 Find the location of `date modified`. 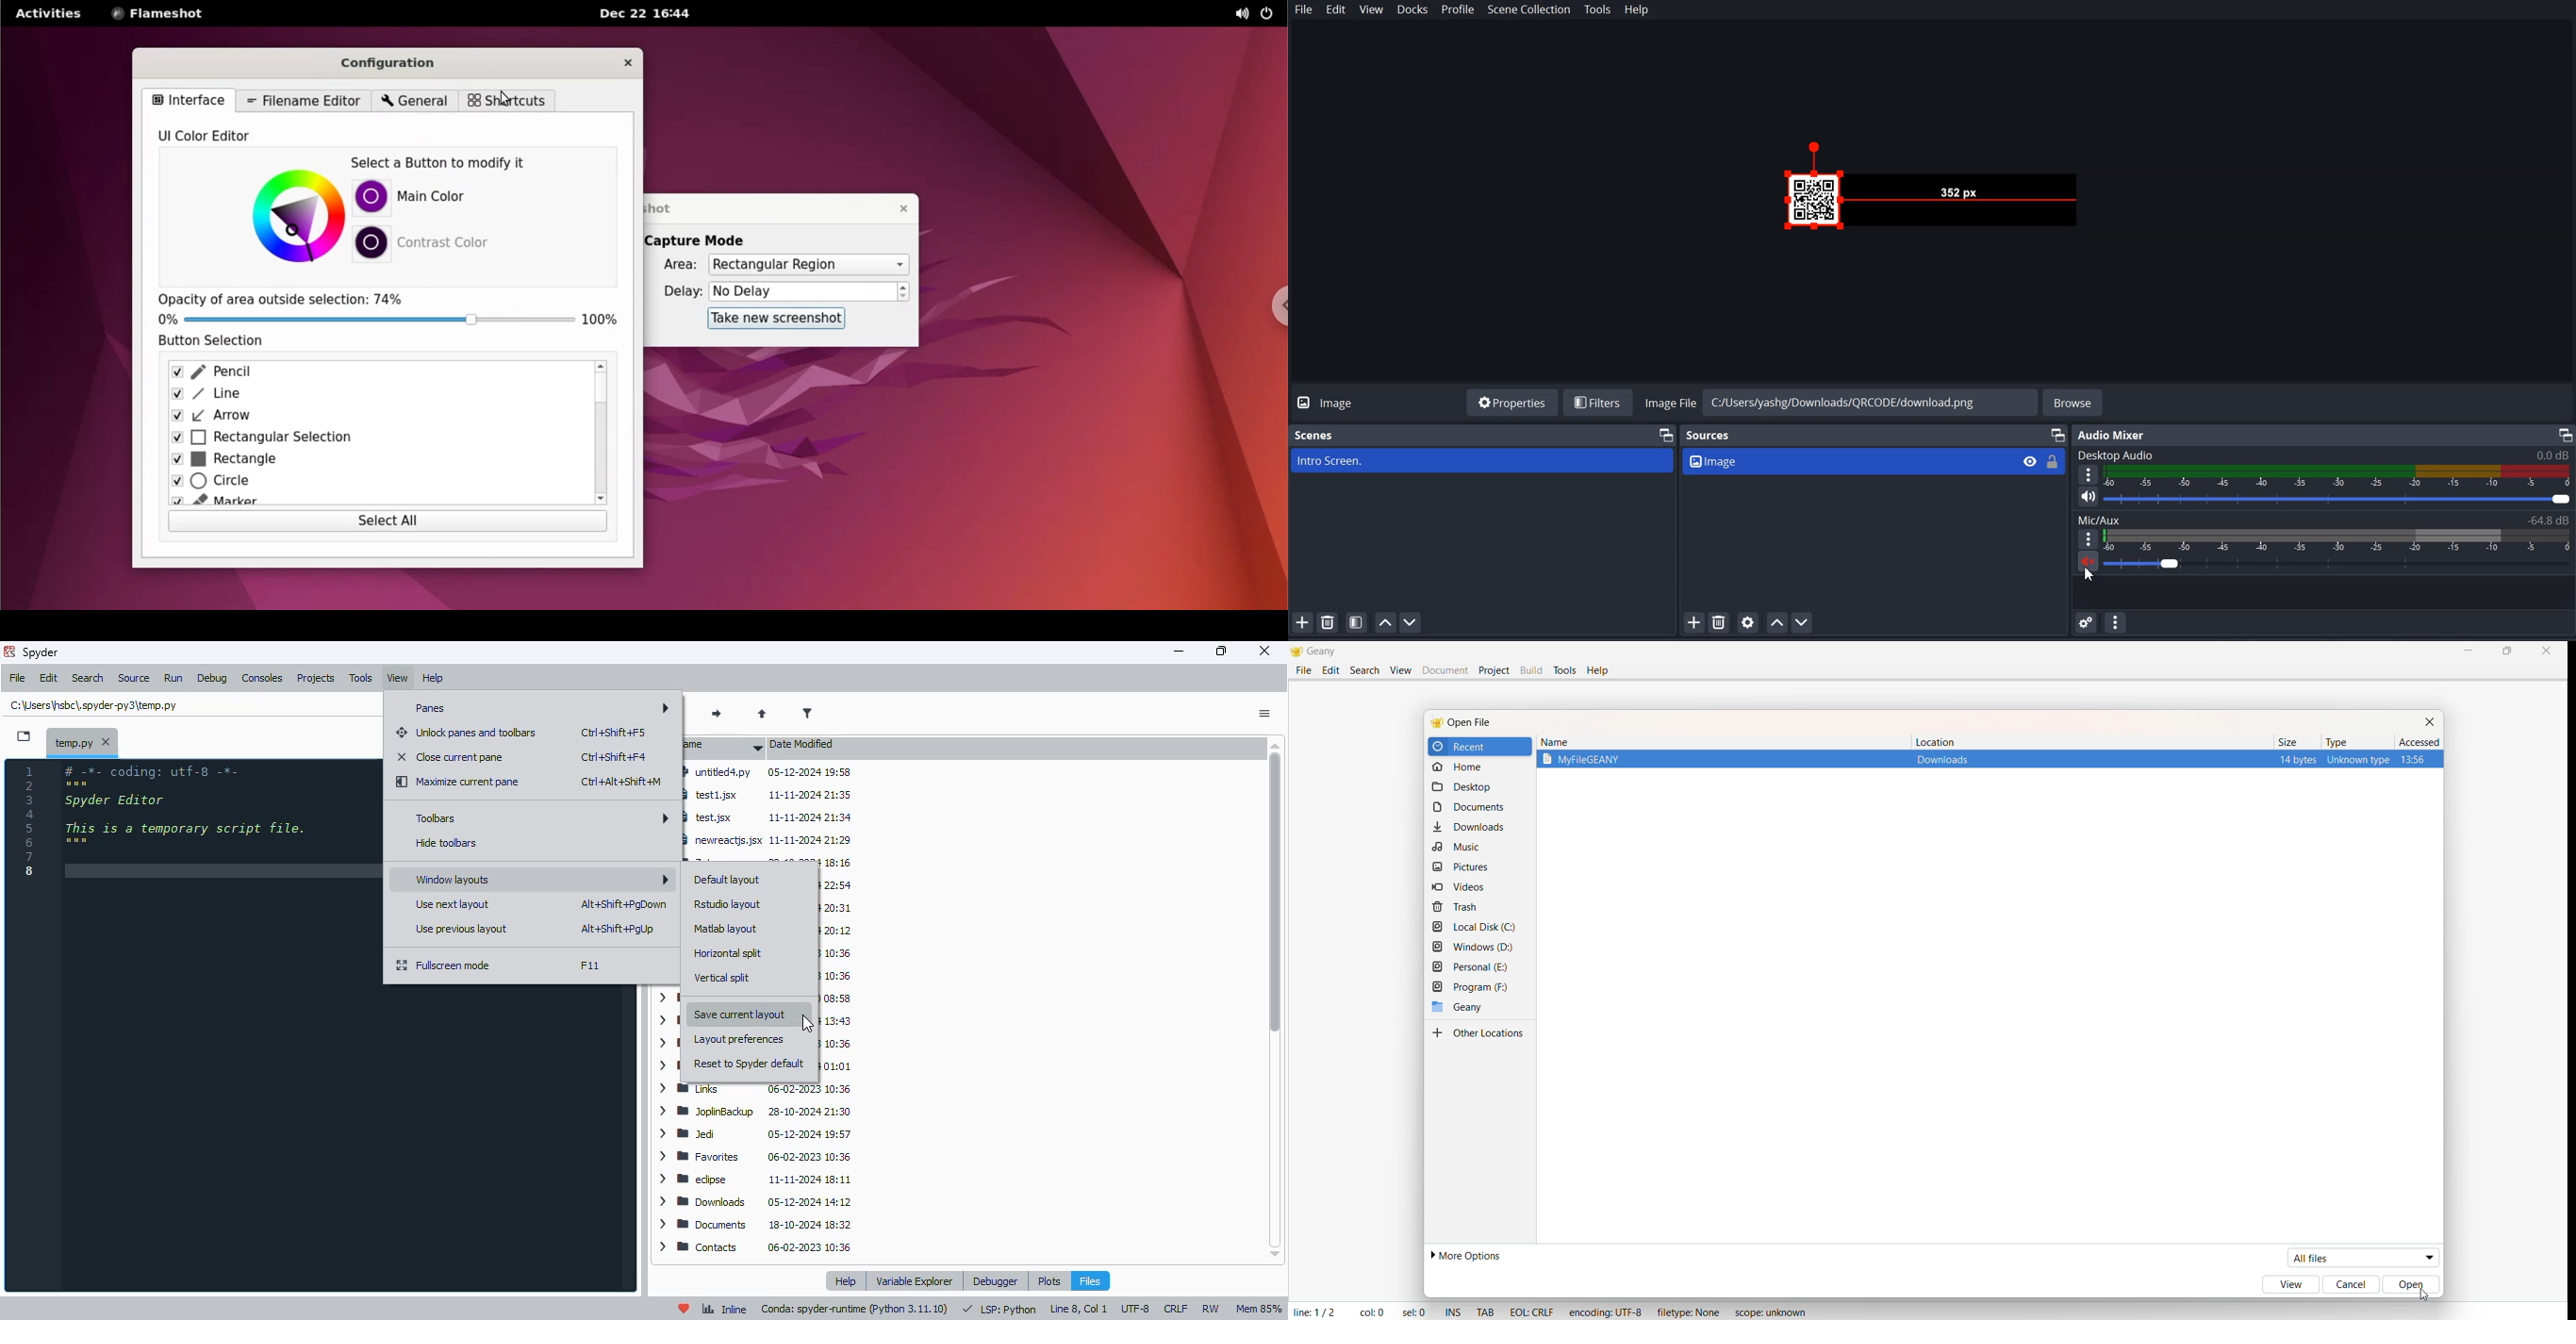

date modified is located at coordinates (805, 745).